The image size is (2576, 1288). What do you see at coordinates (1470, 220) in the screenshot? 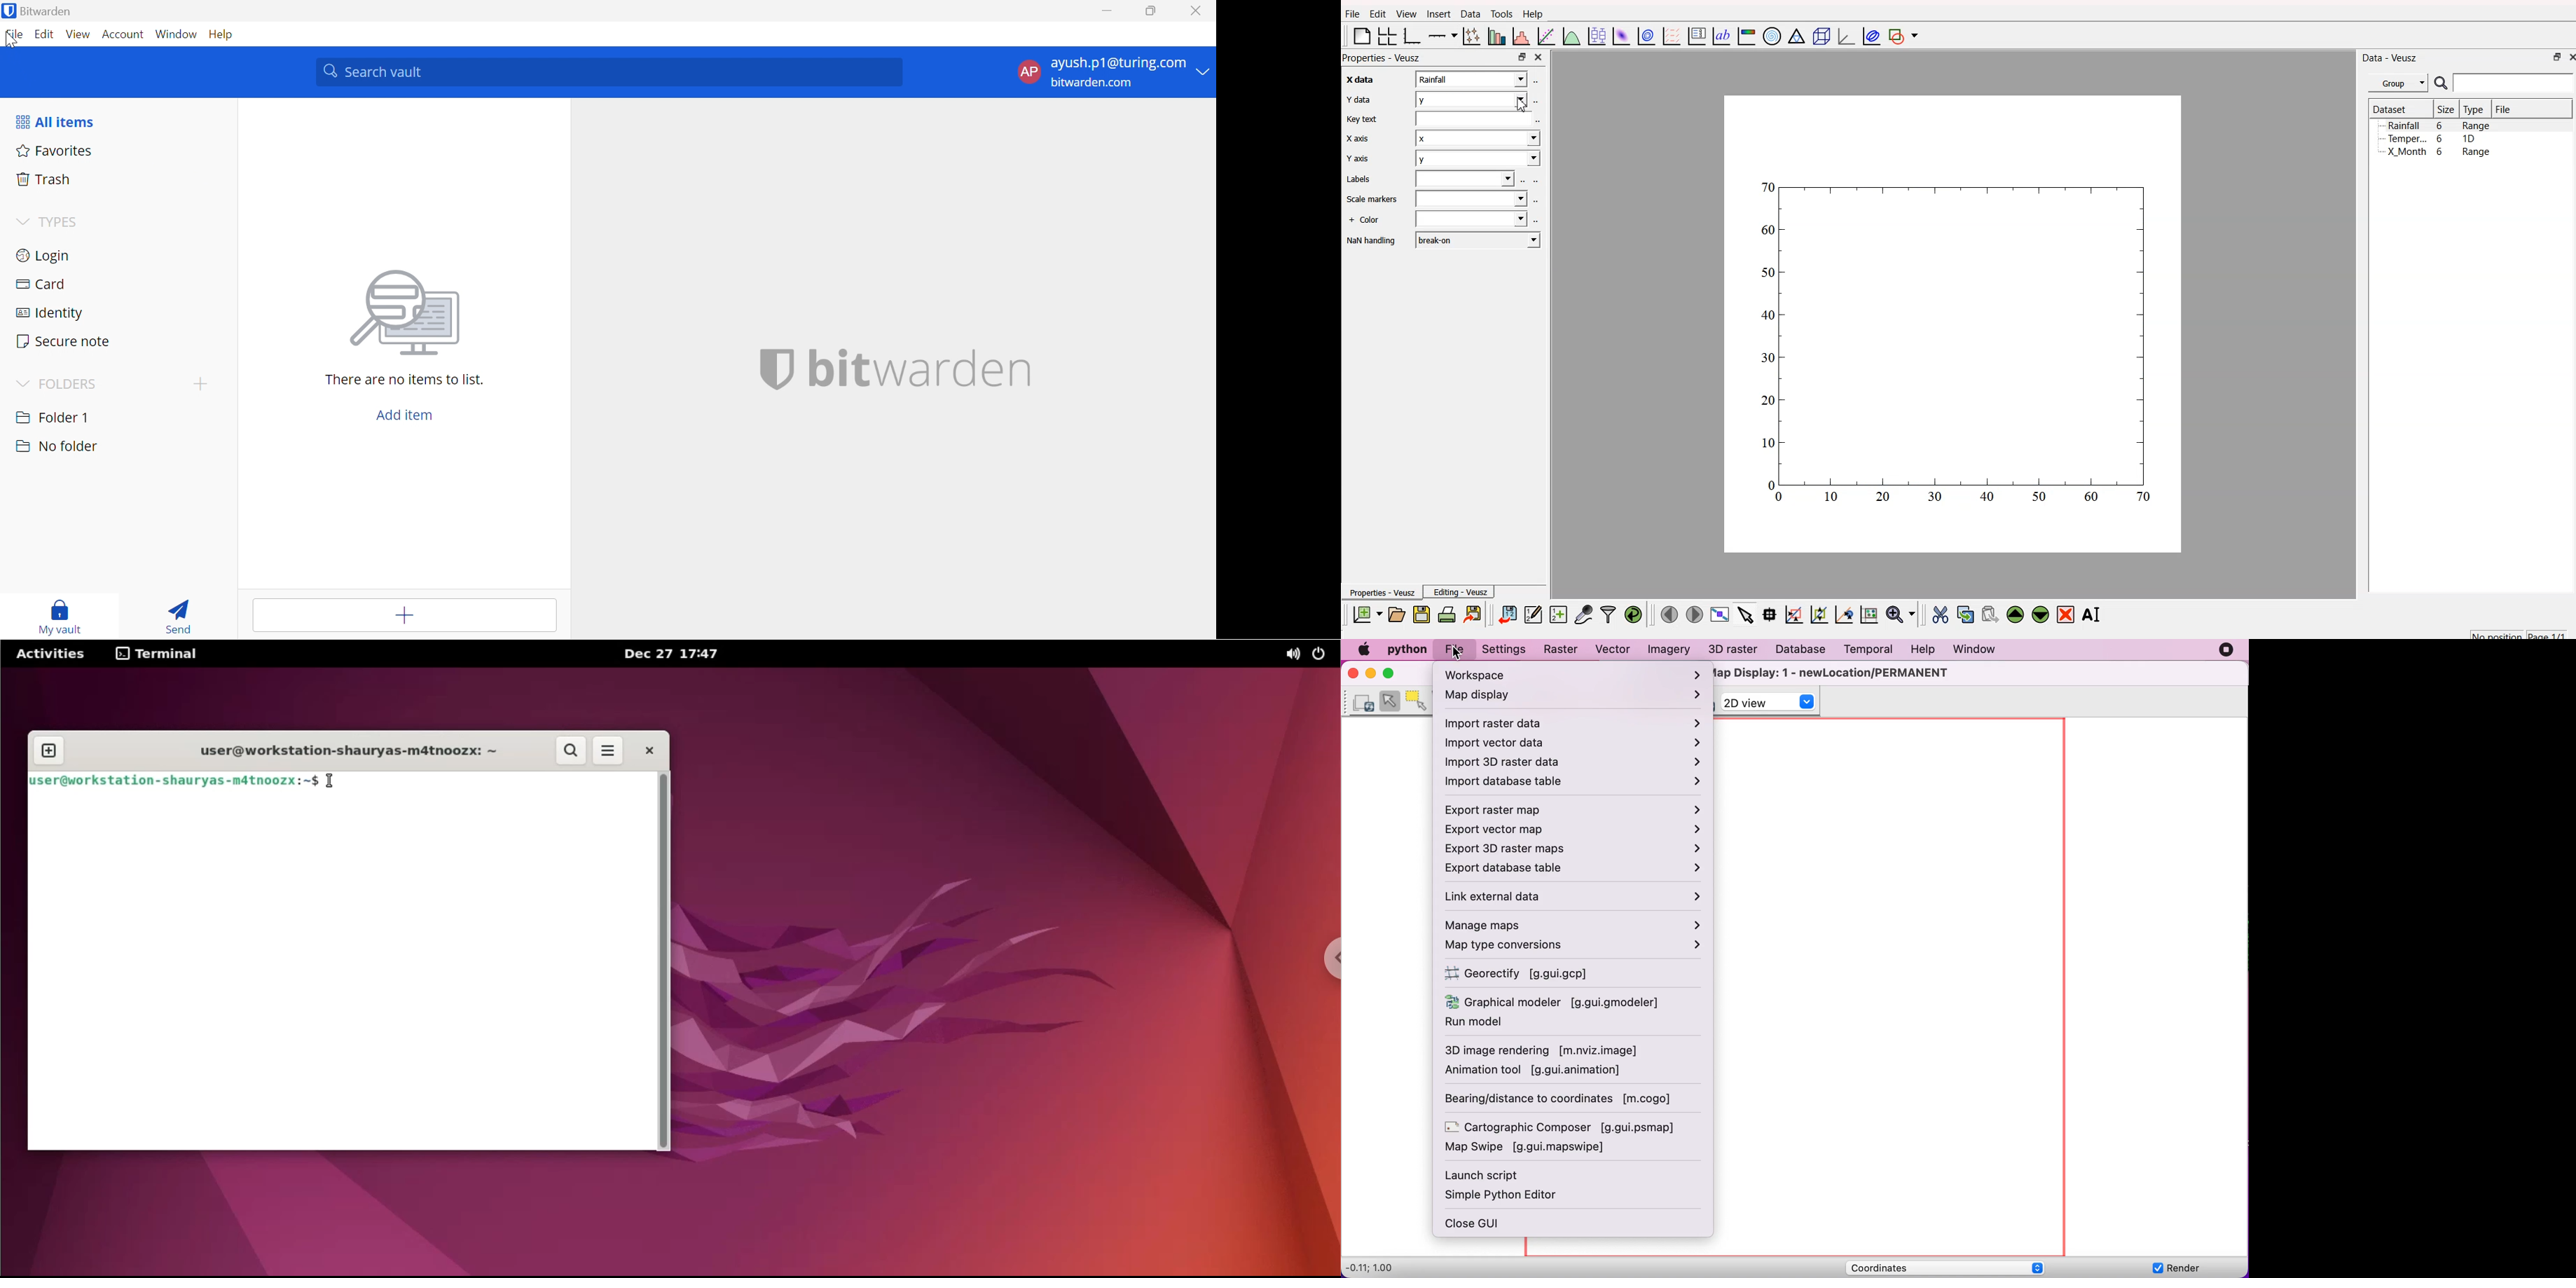
I see `field` at bounding box center [1470, 220].